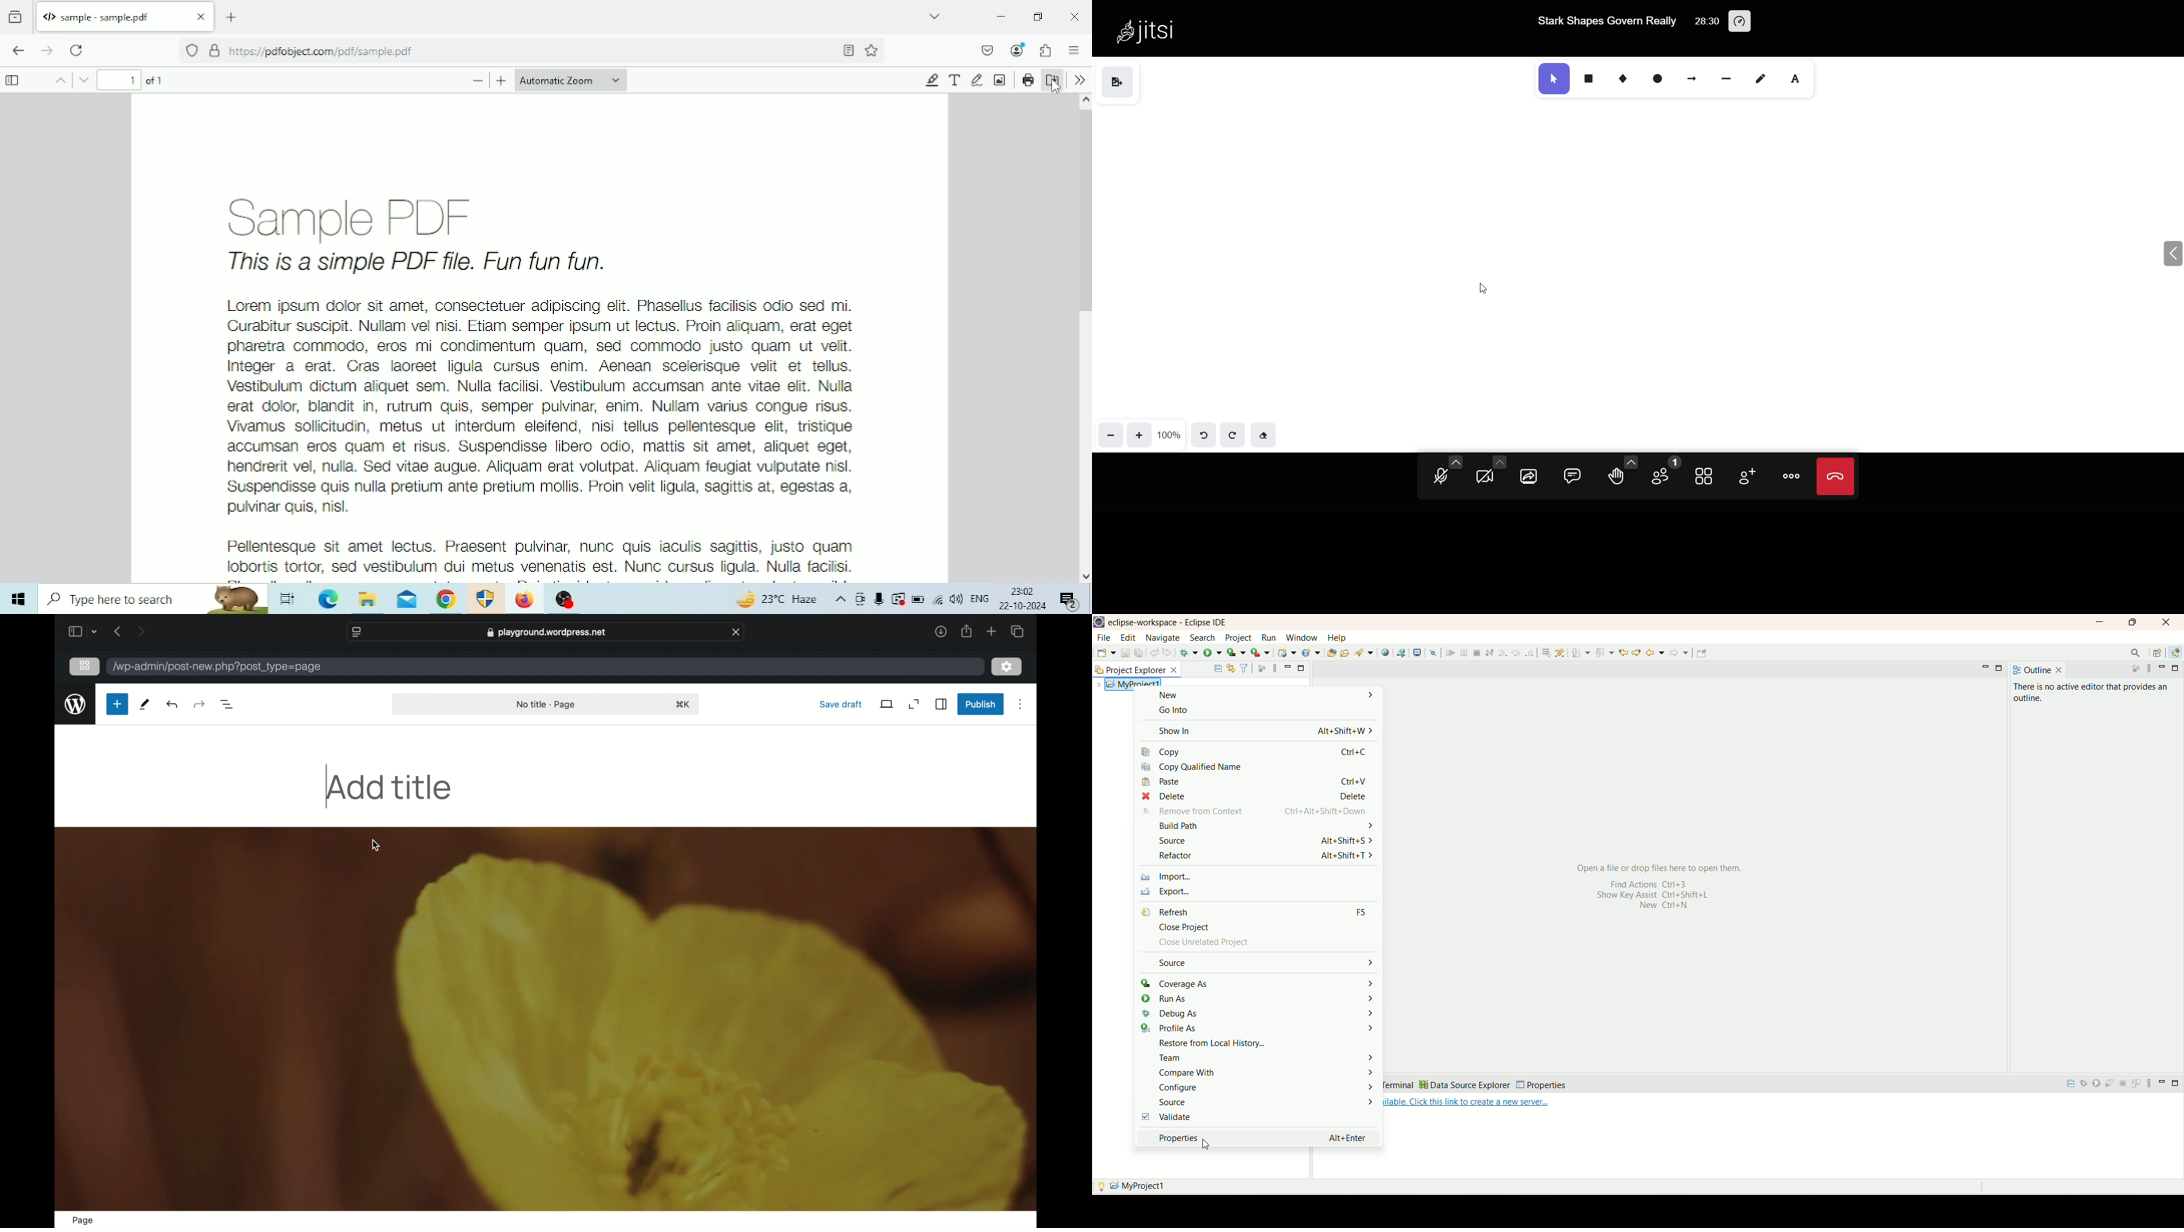  What do you see at coordinates (938, 599) in the screenshot?
I see `Internet` at bounding box center [938, 599].